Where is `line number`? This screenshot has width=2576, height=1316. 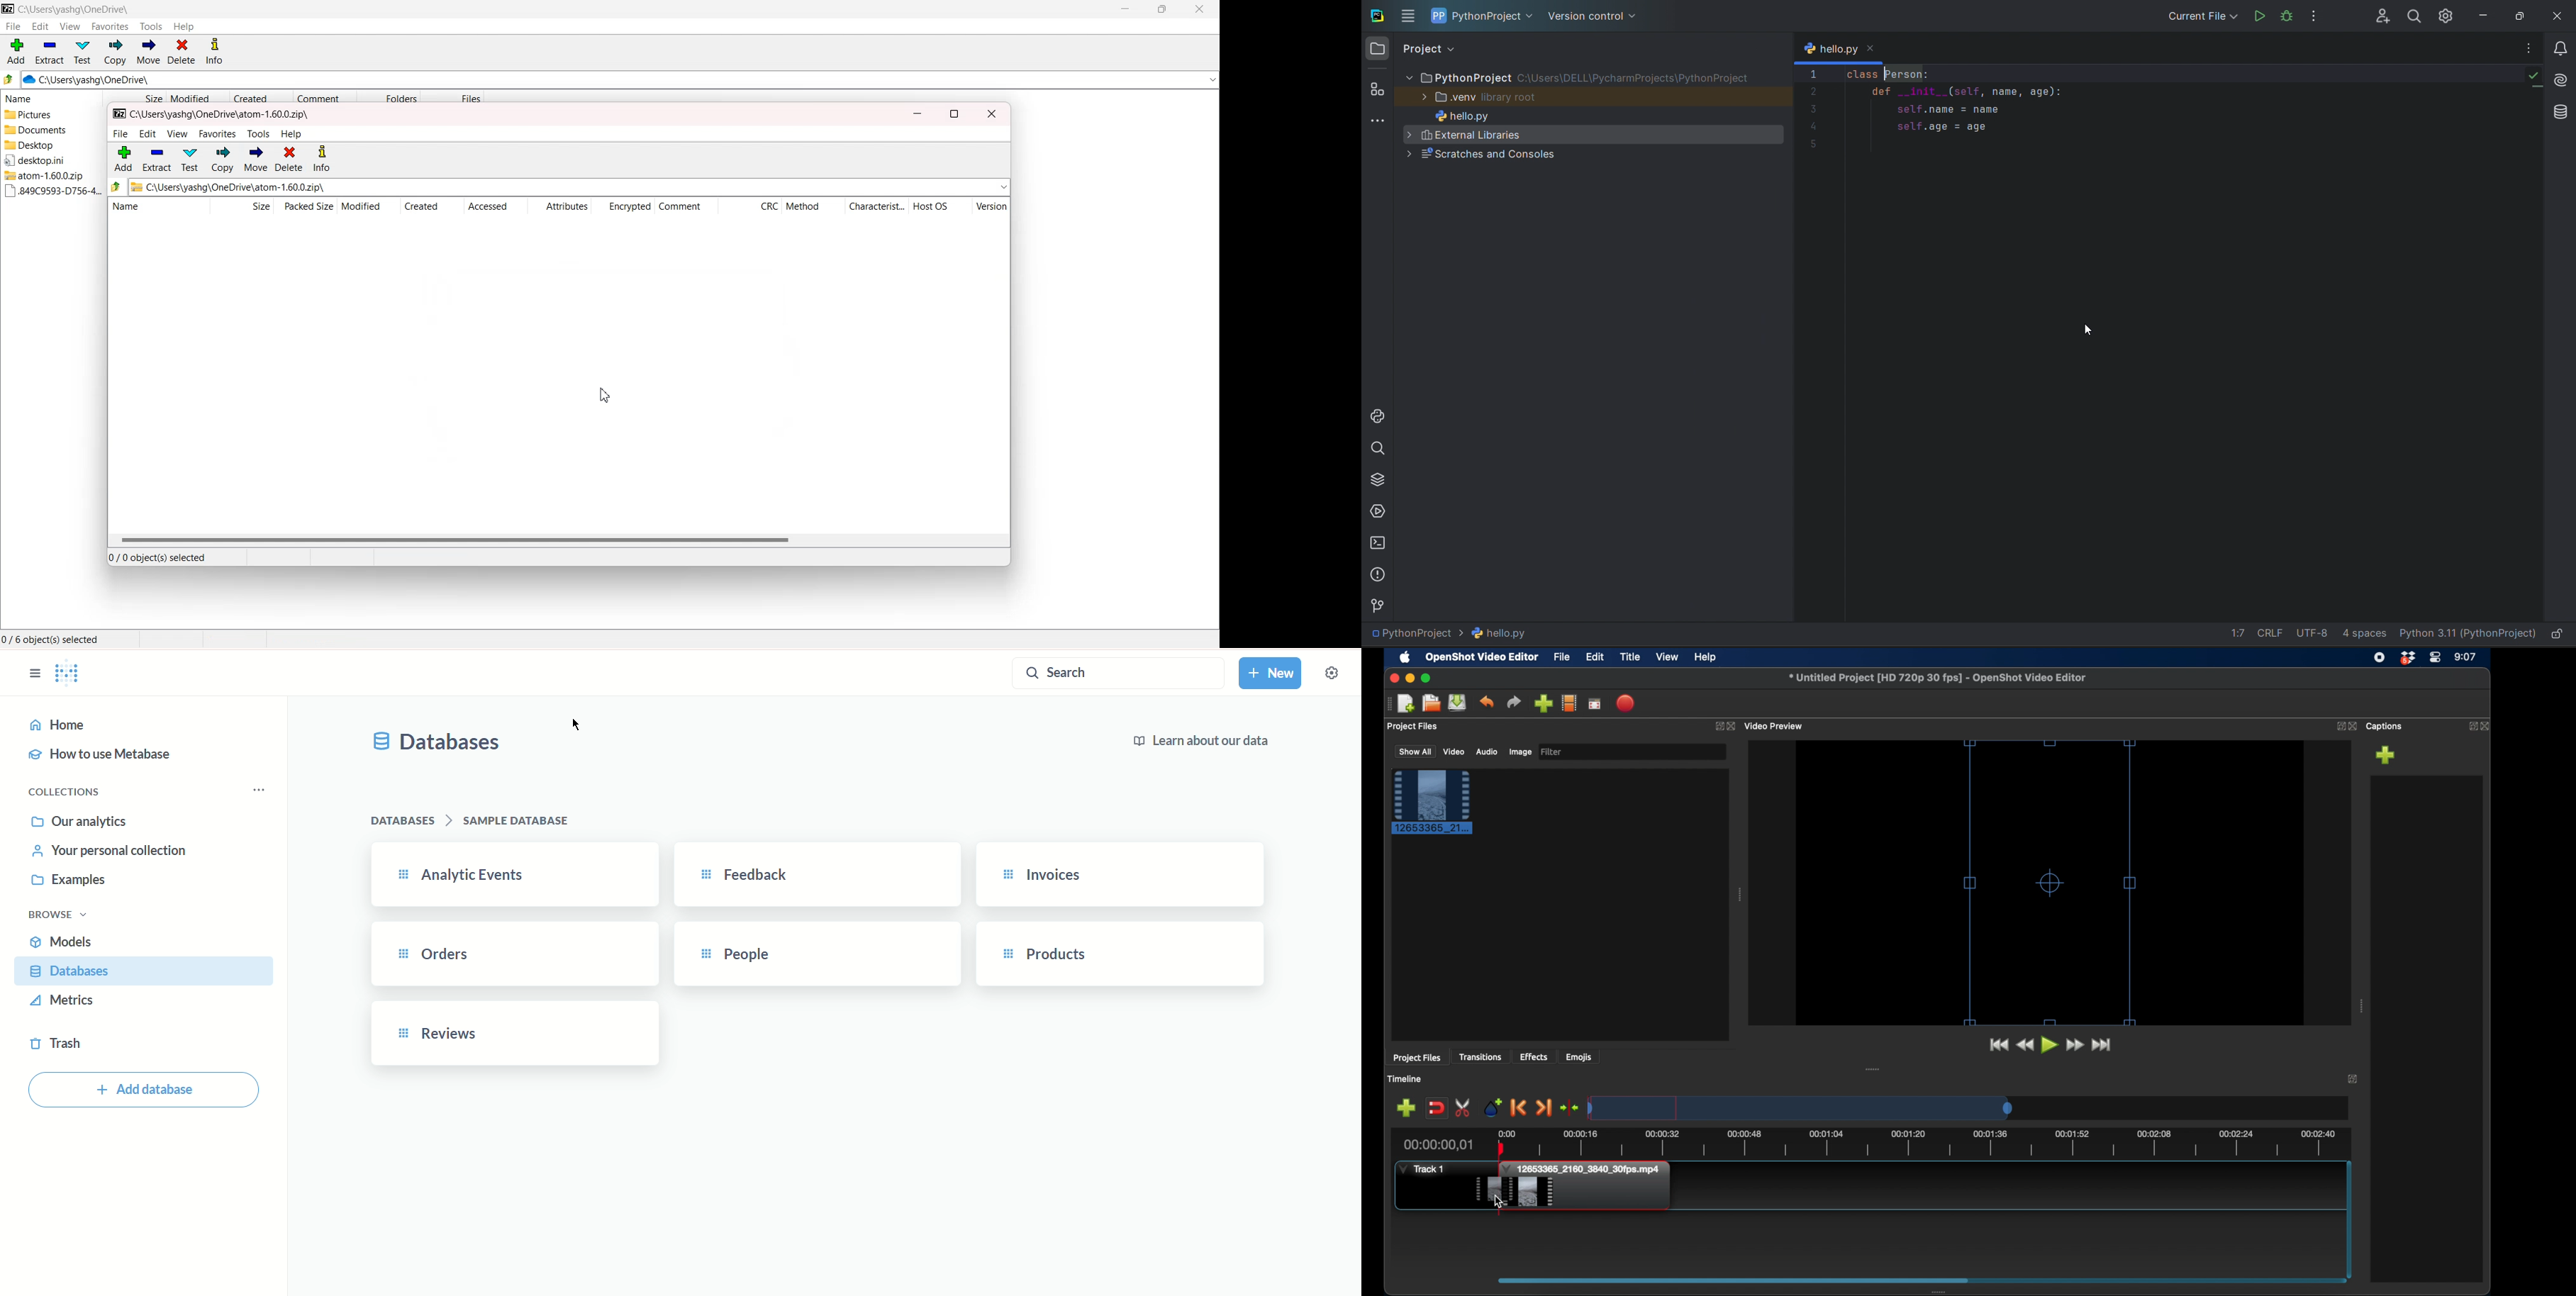 line number is located at coordinates (1812, 344).